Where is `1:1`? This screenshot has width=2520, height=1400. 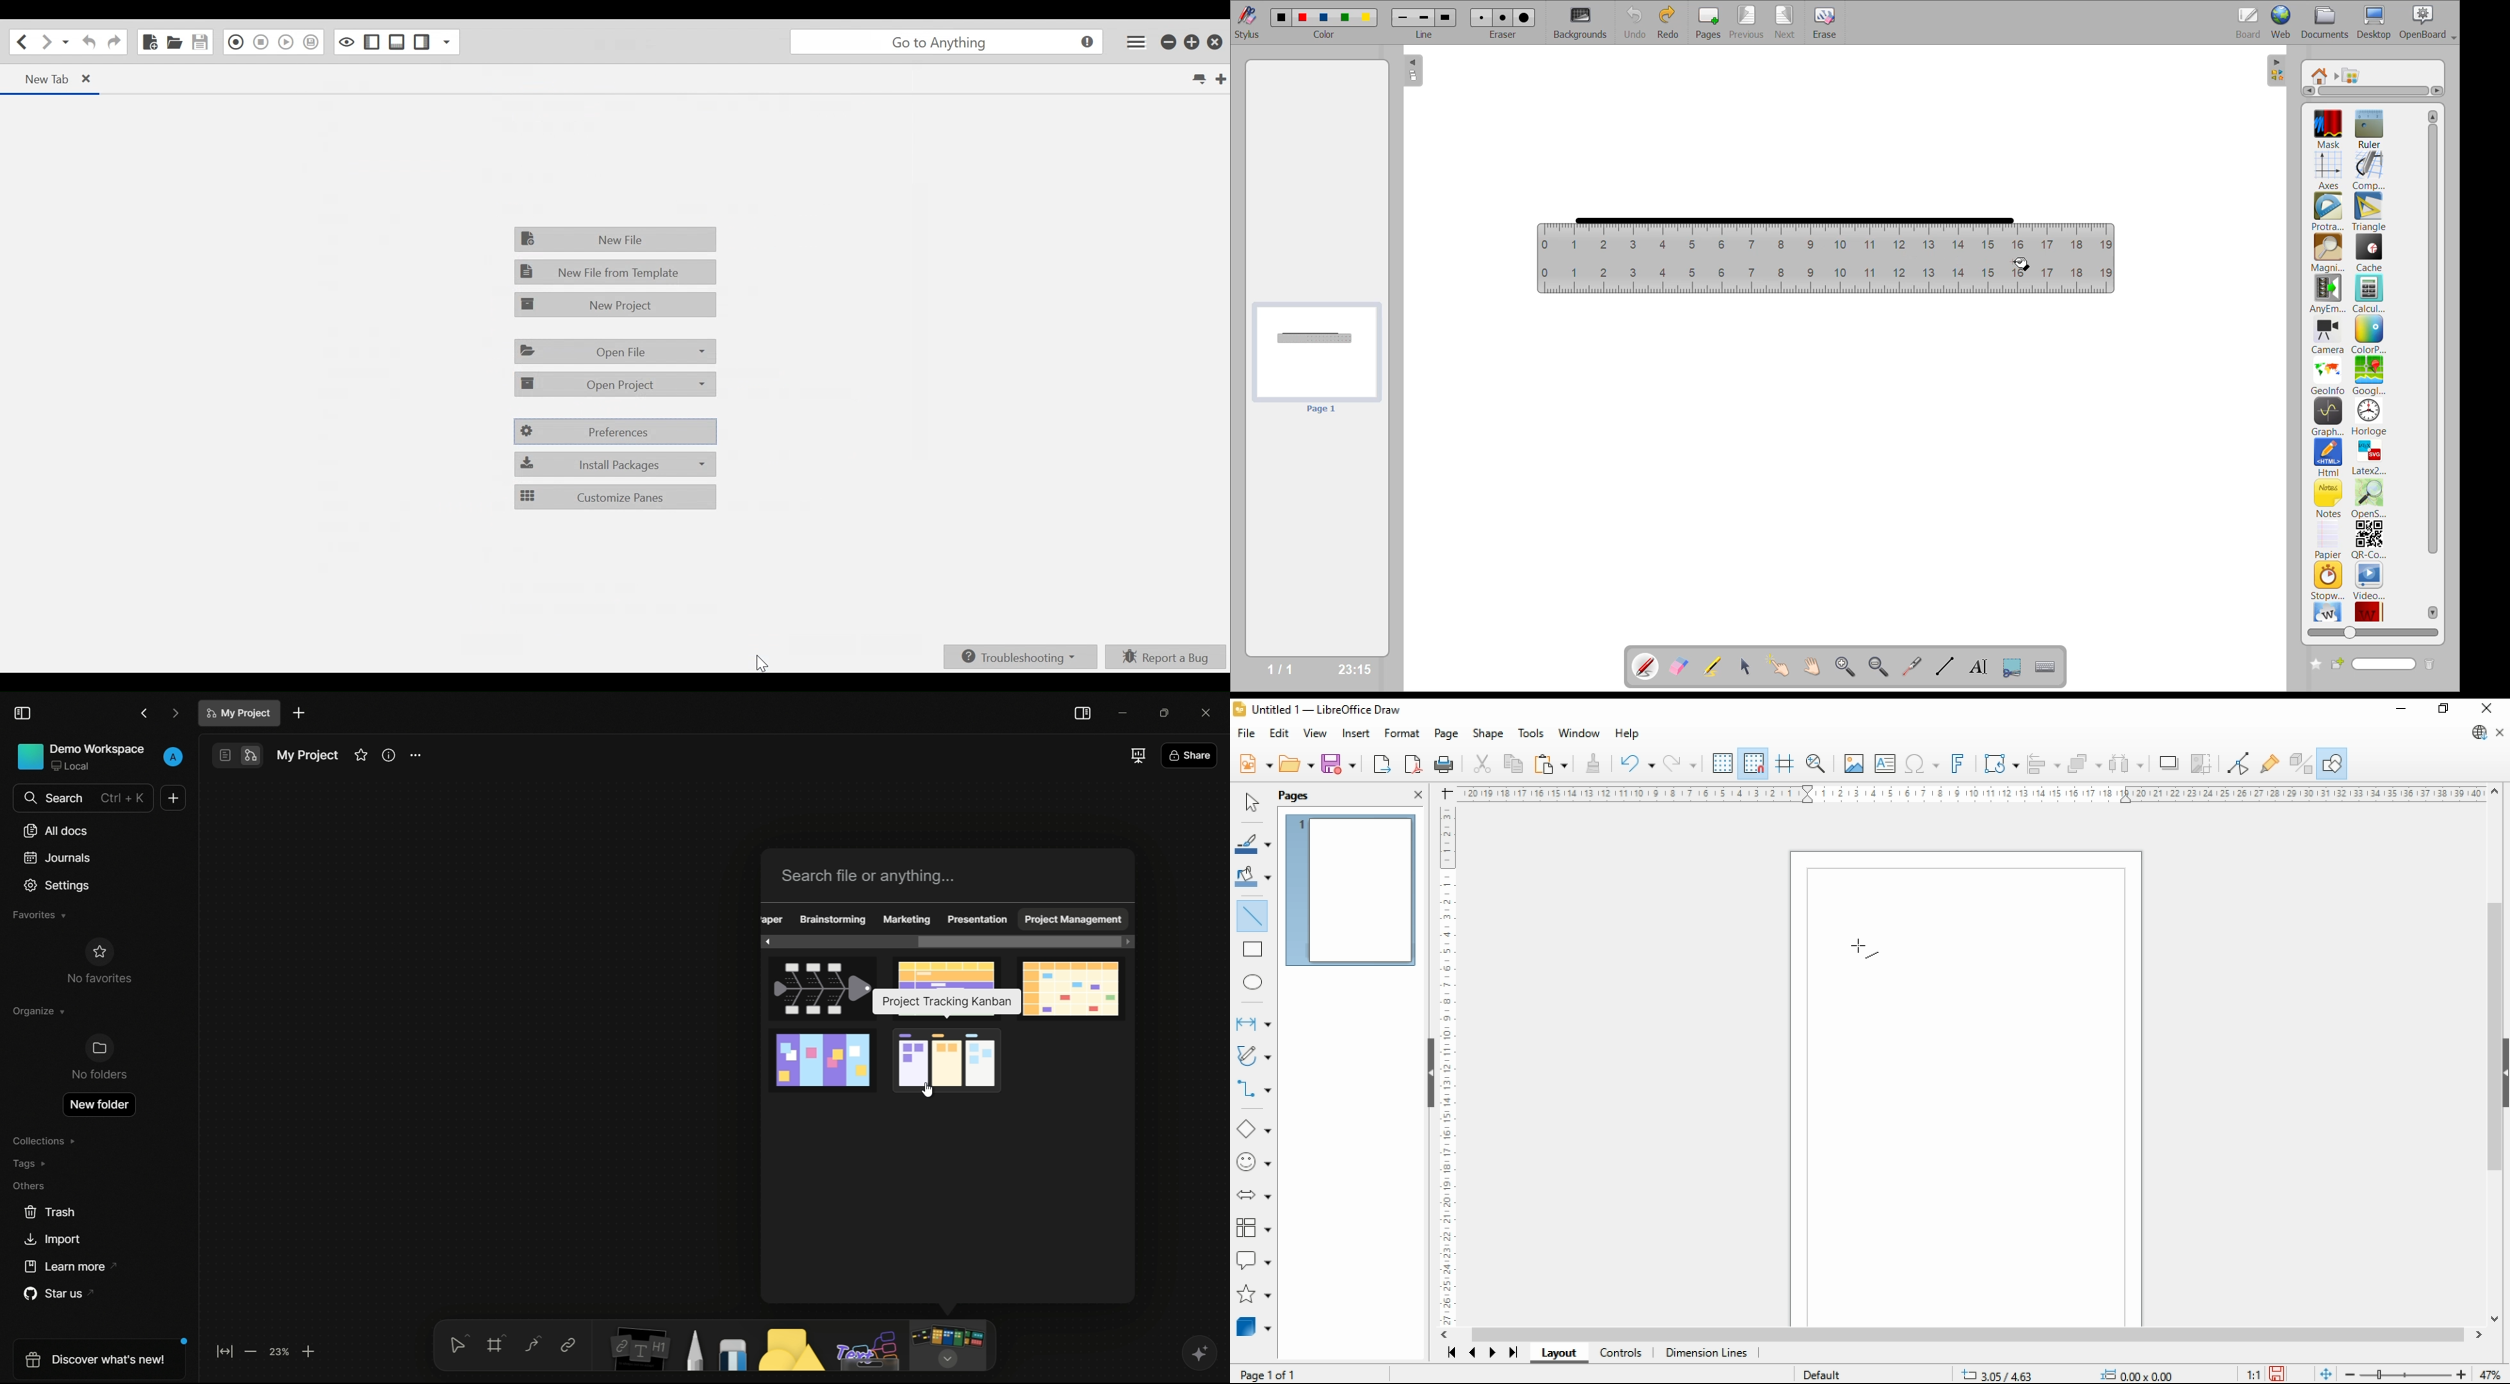
1:1 is located at coordinates (2252, 1374).